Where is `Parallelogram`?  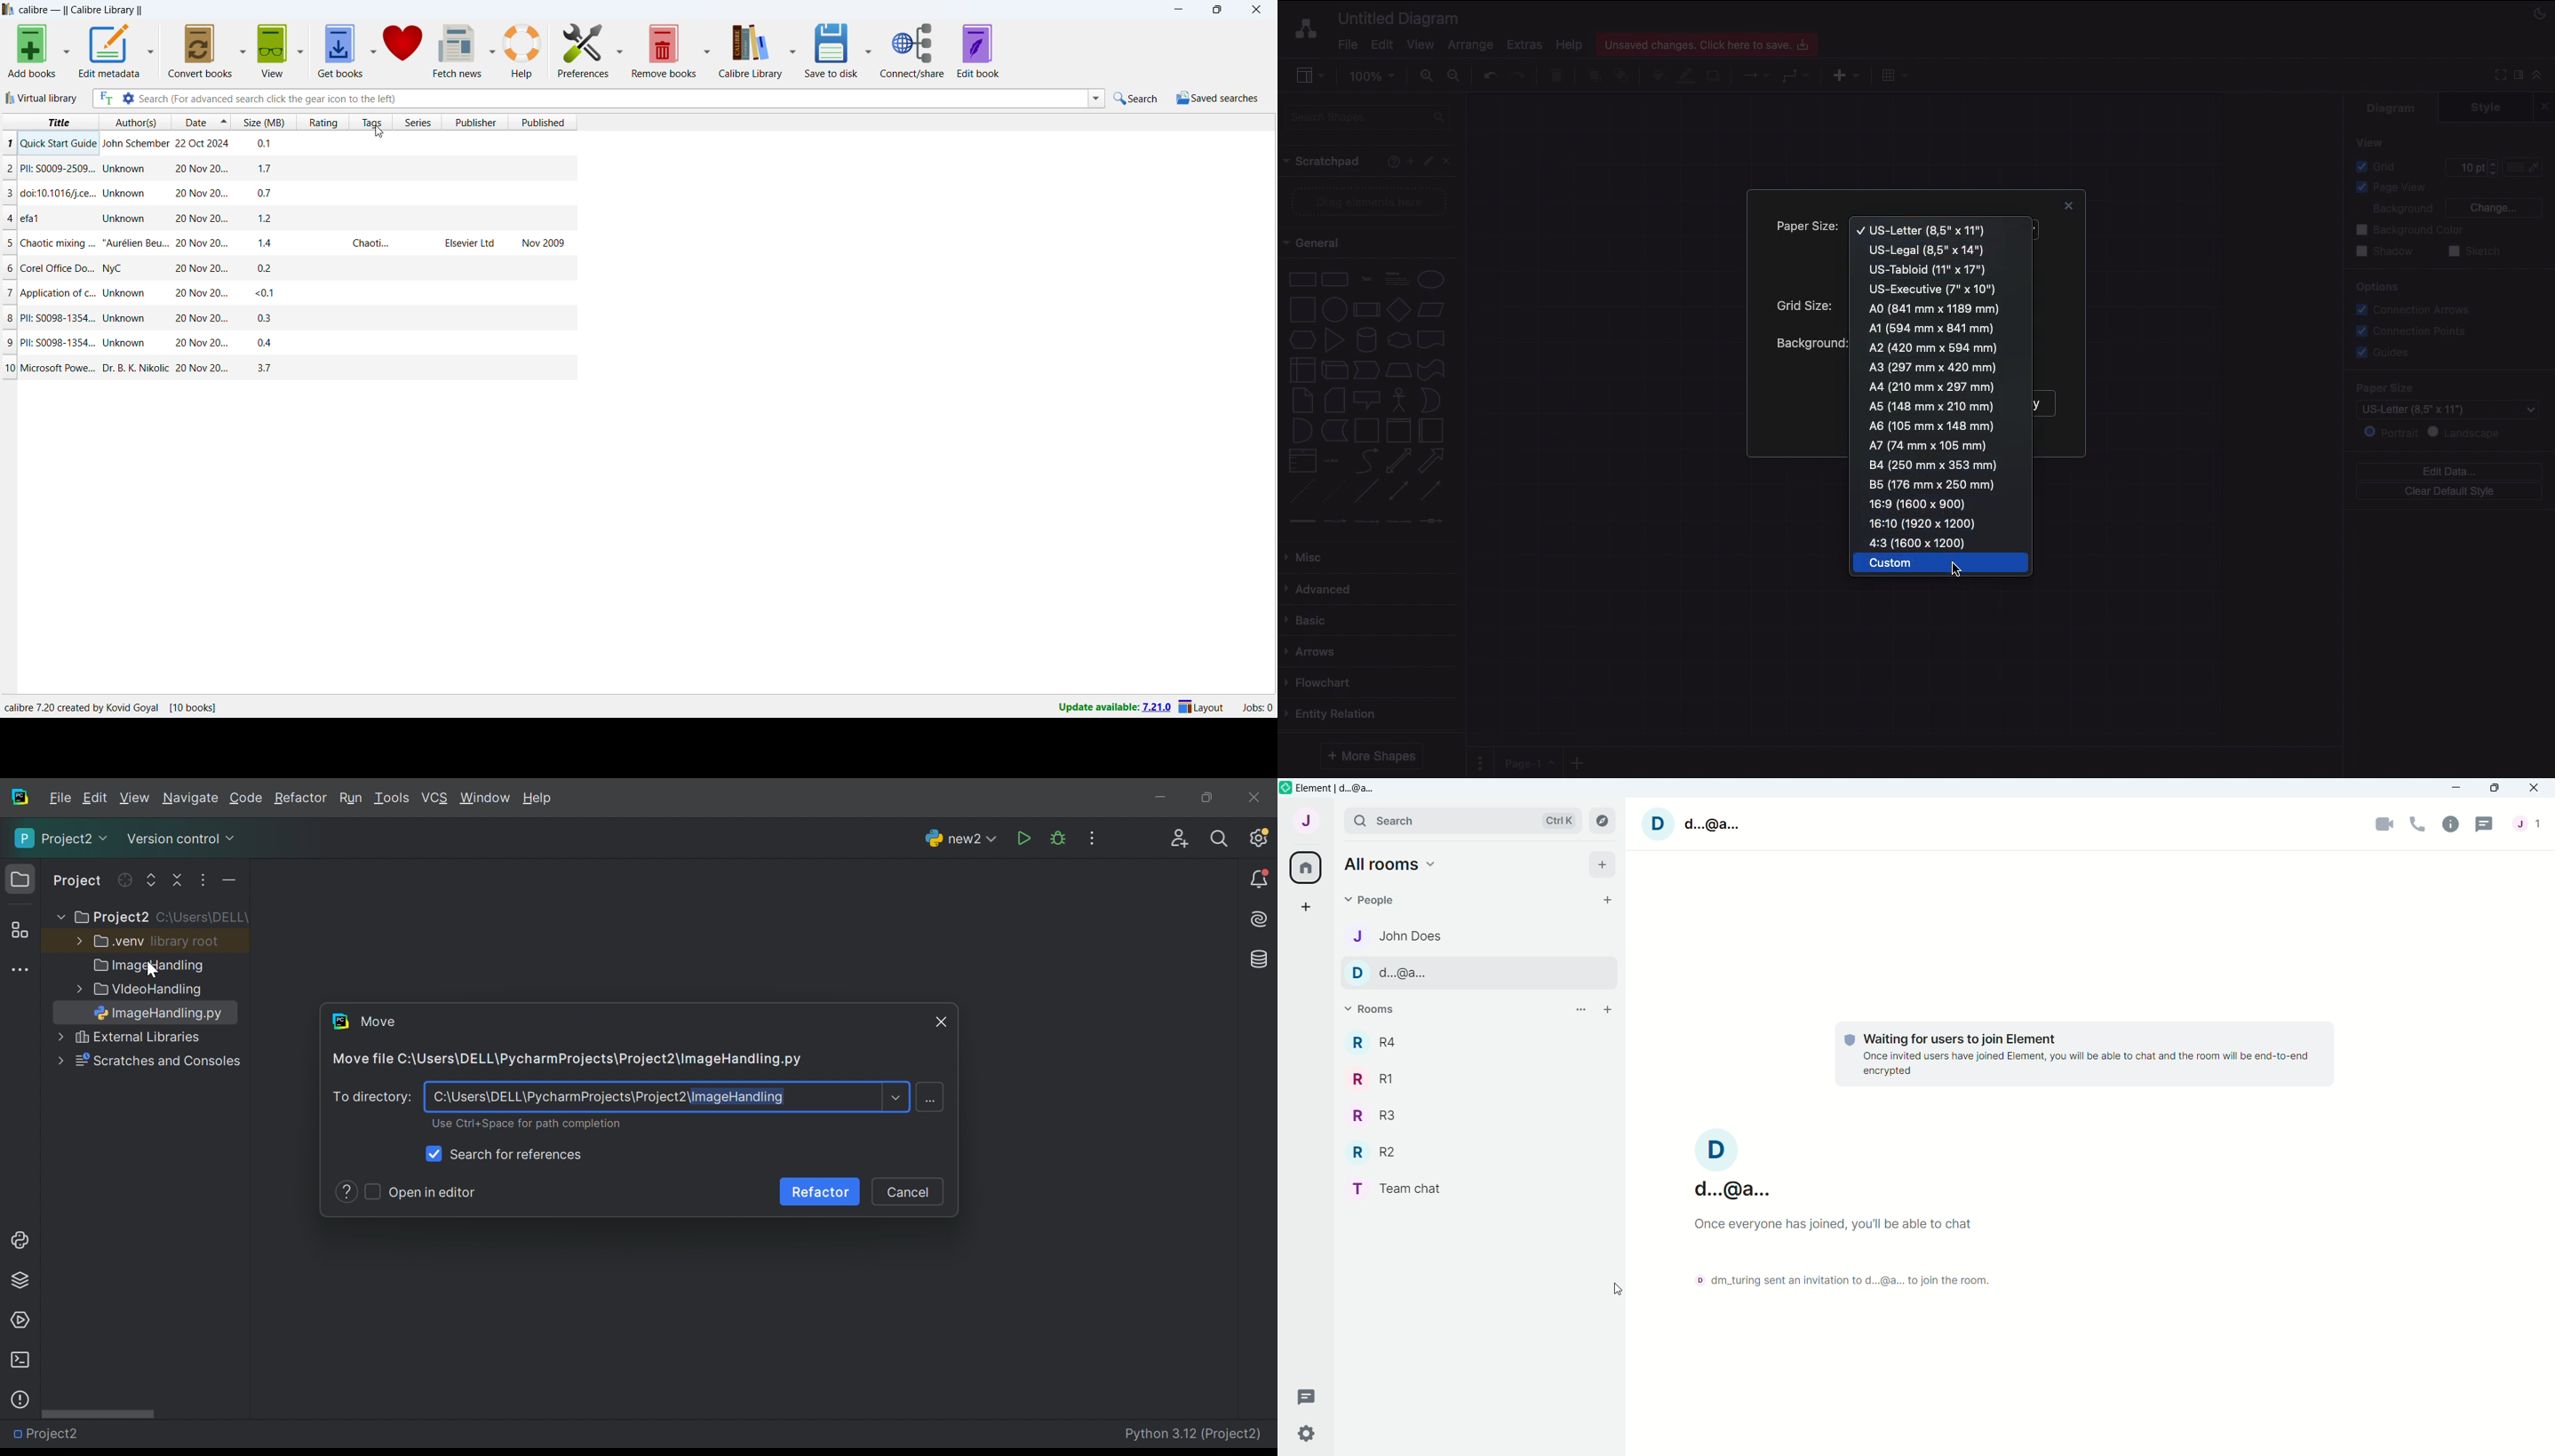
Parallelogram is located at coordinates (1432, 310).